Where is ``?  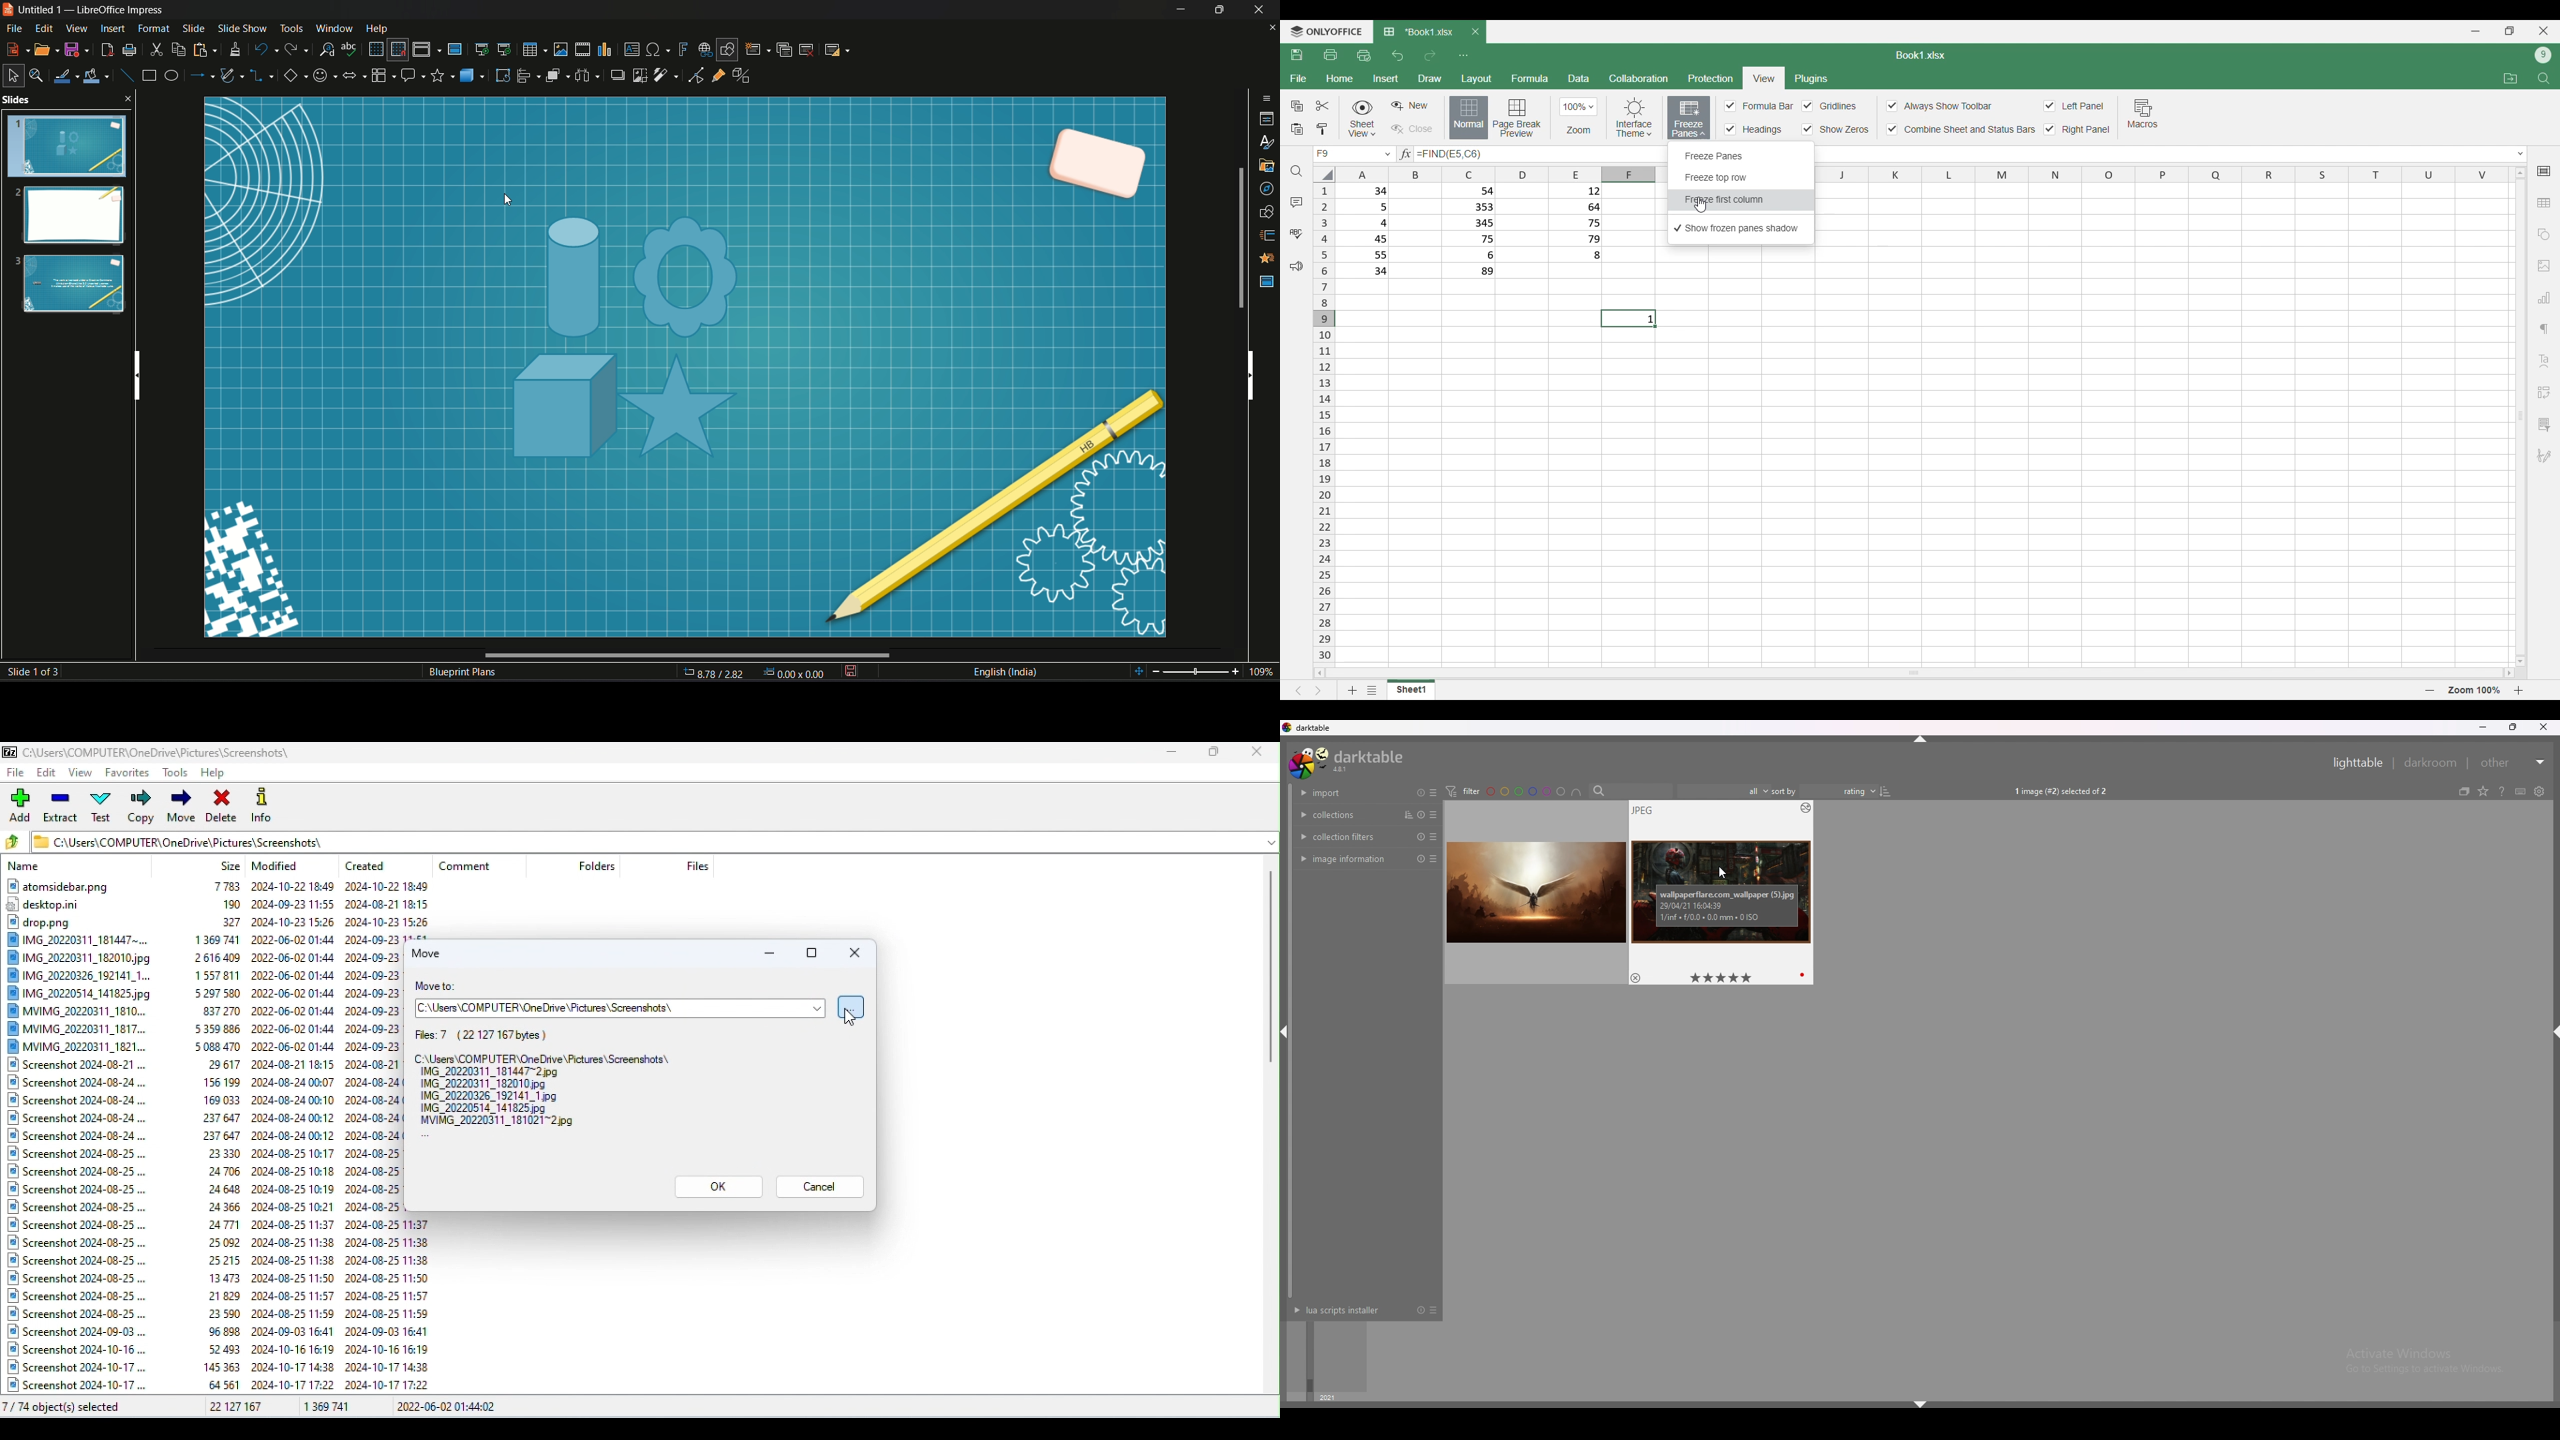  is located at coordinates (1759, 106).